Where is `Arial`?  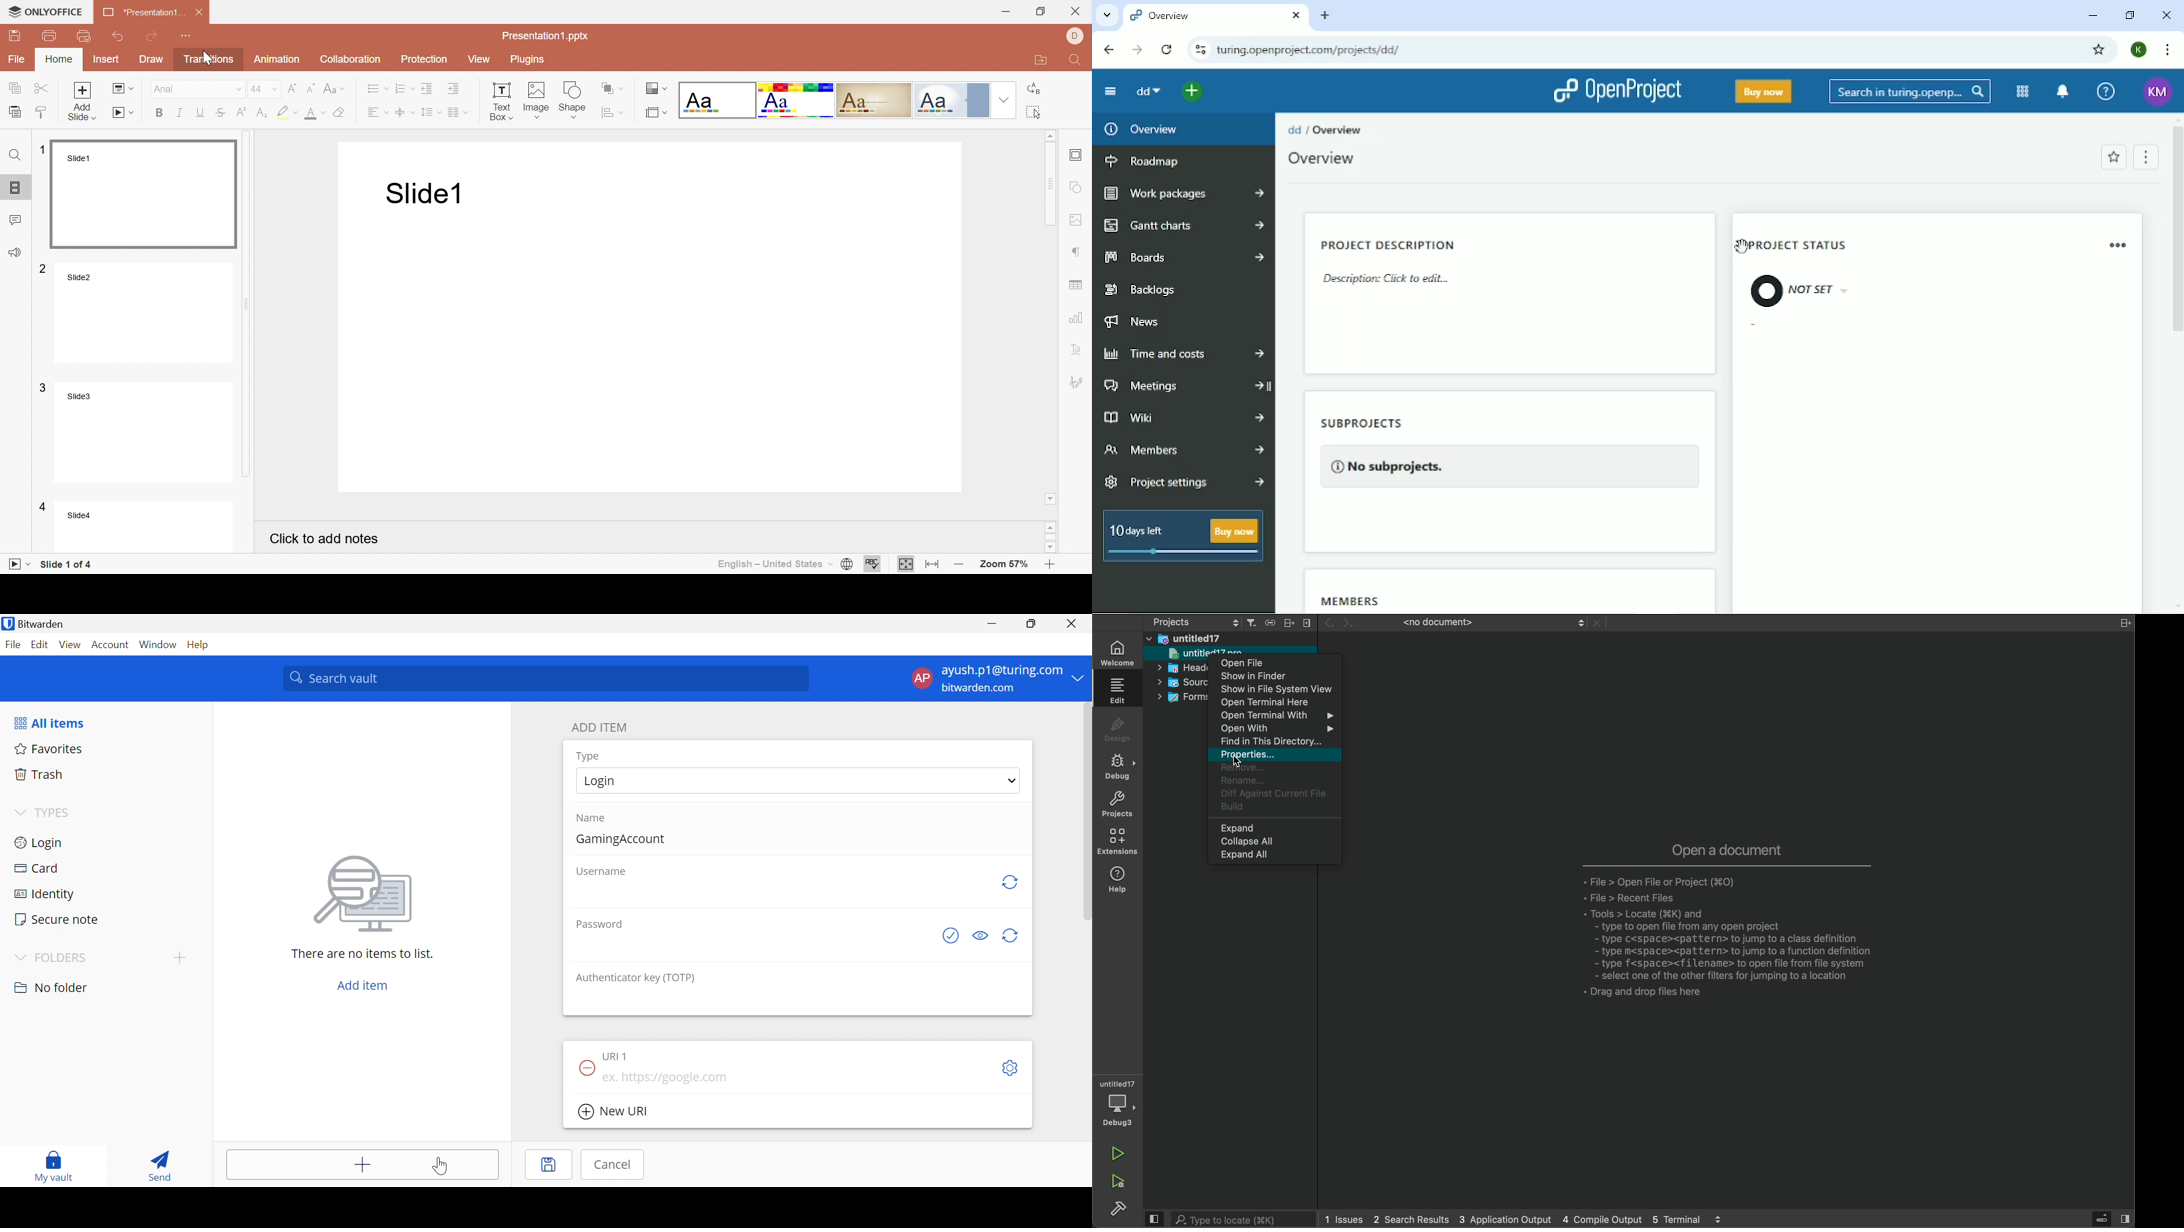 Arial is located at coordinates (199, 89).